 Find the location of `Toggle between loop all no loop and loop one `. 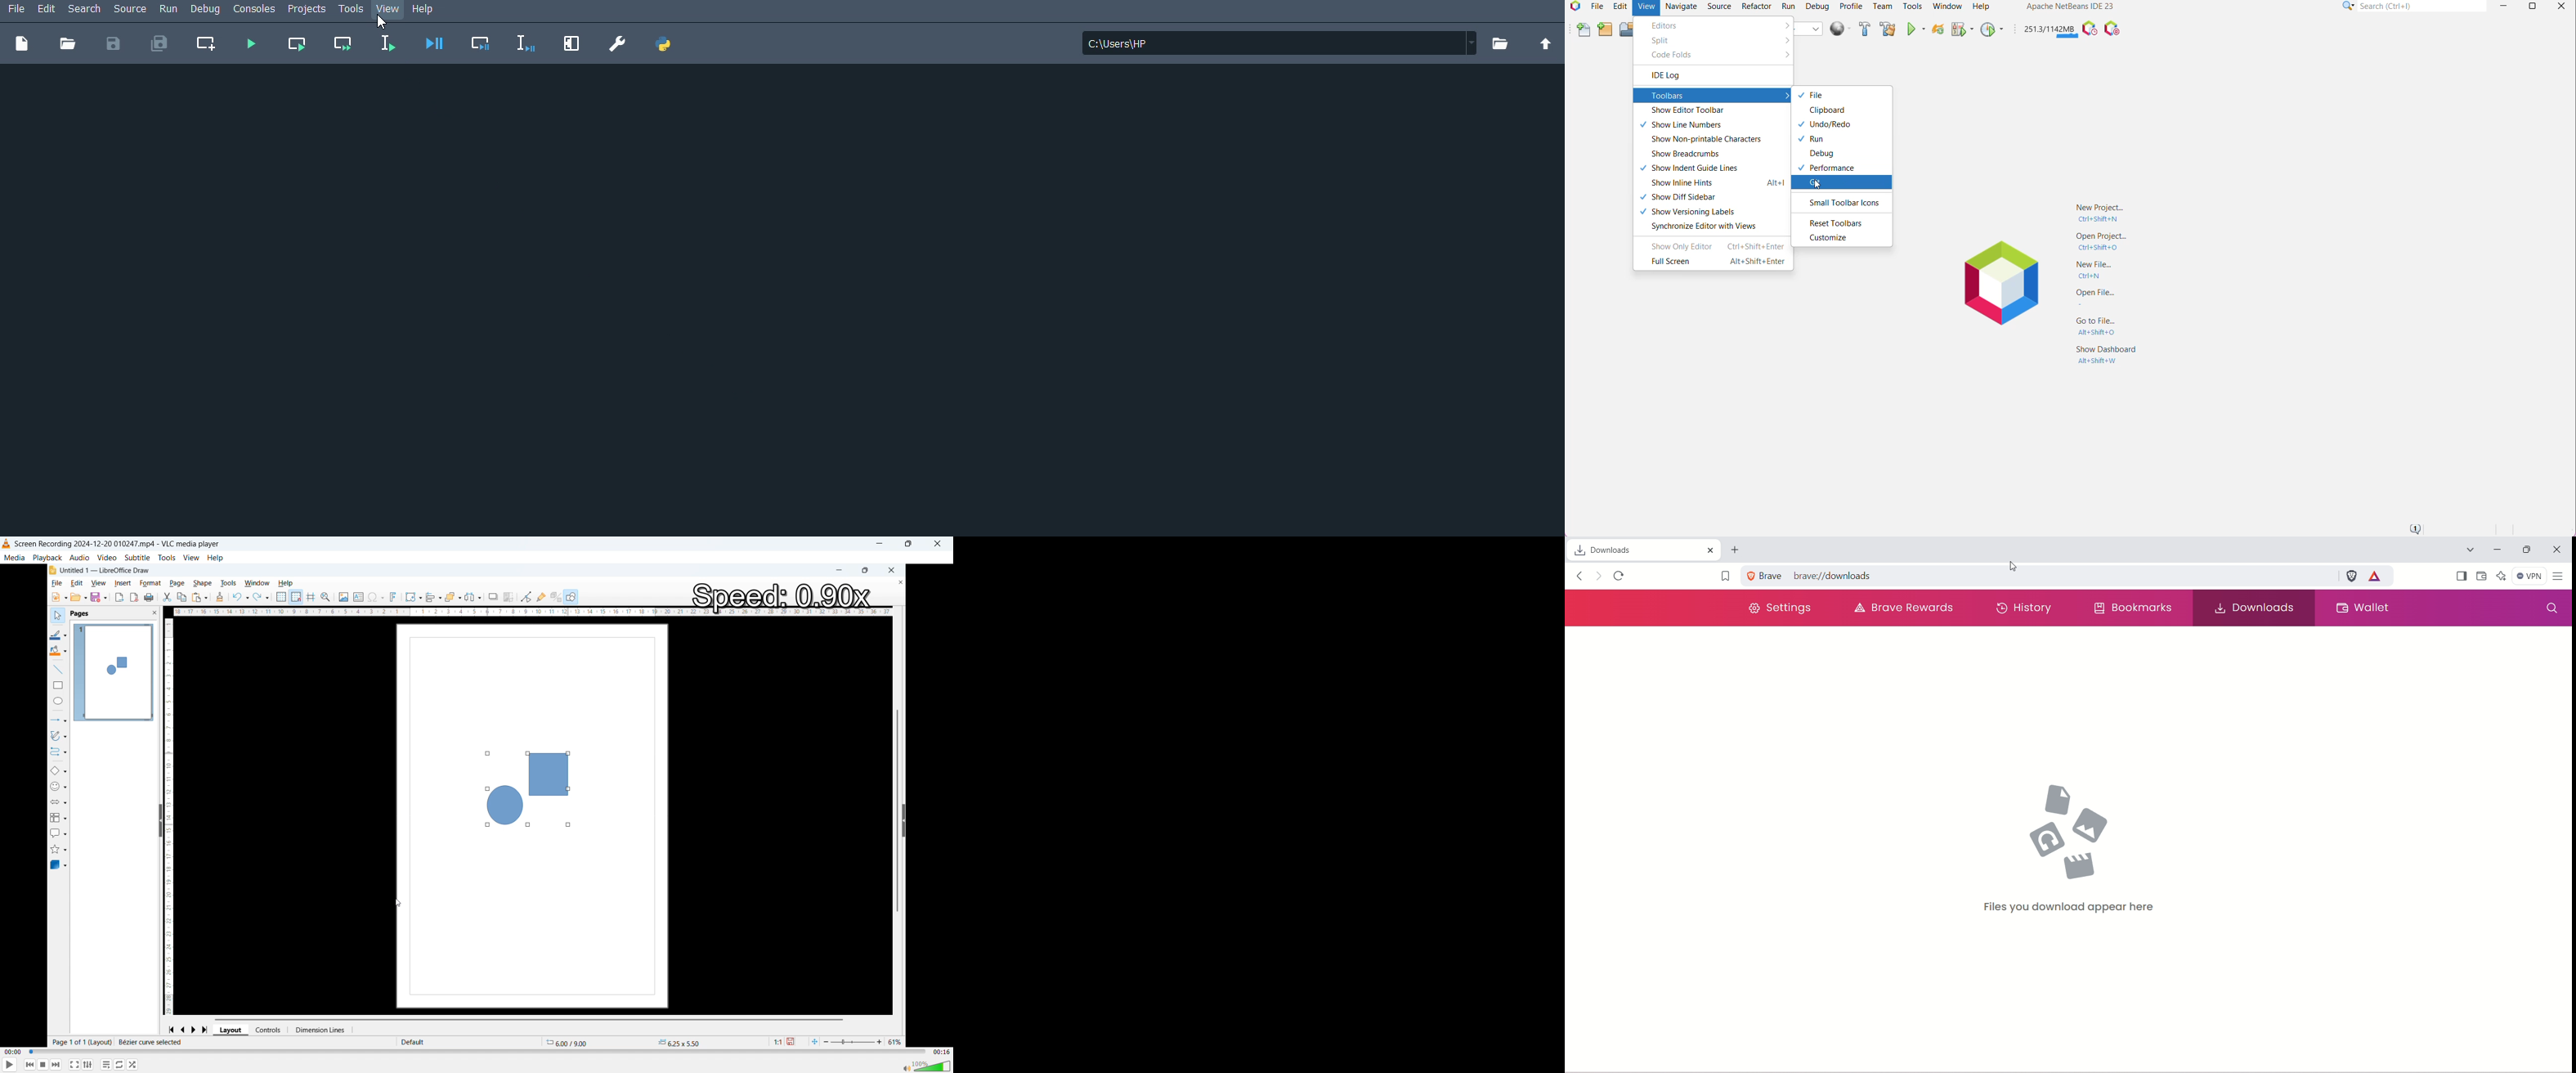

Toggle between loop all no loop and loop one  is located at coordinates (120, 1064).